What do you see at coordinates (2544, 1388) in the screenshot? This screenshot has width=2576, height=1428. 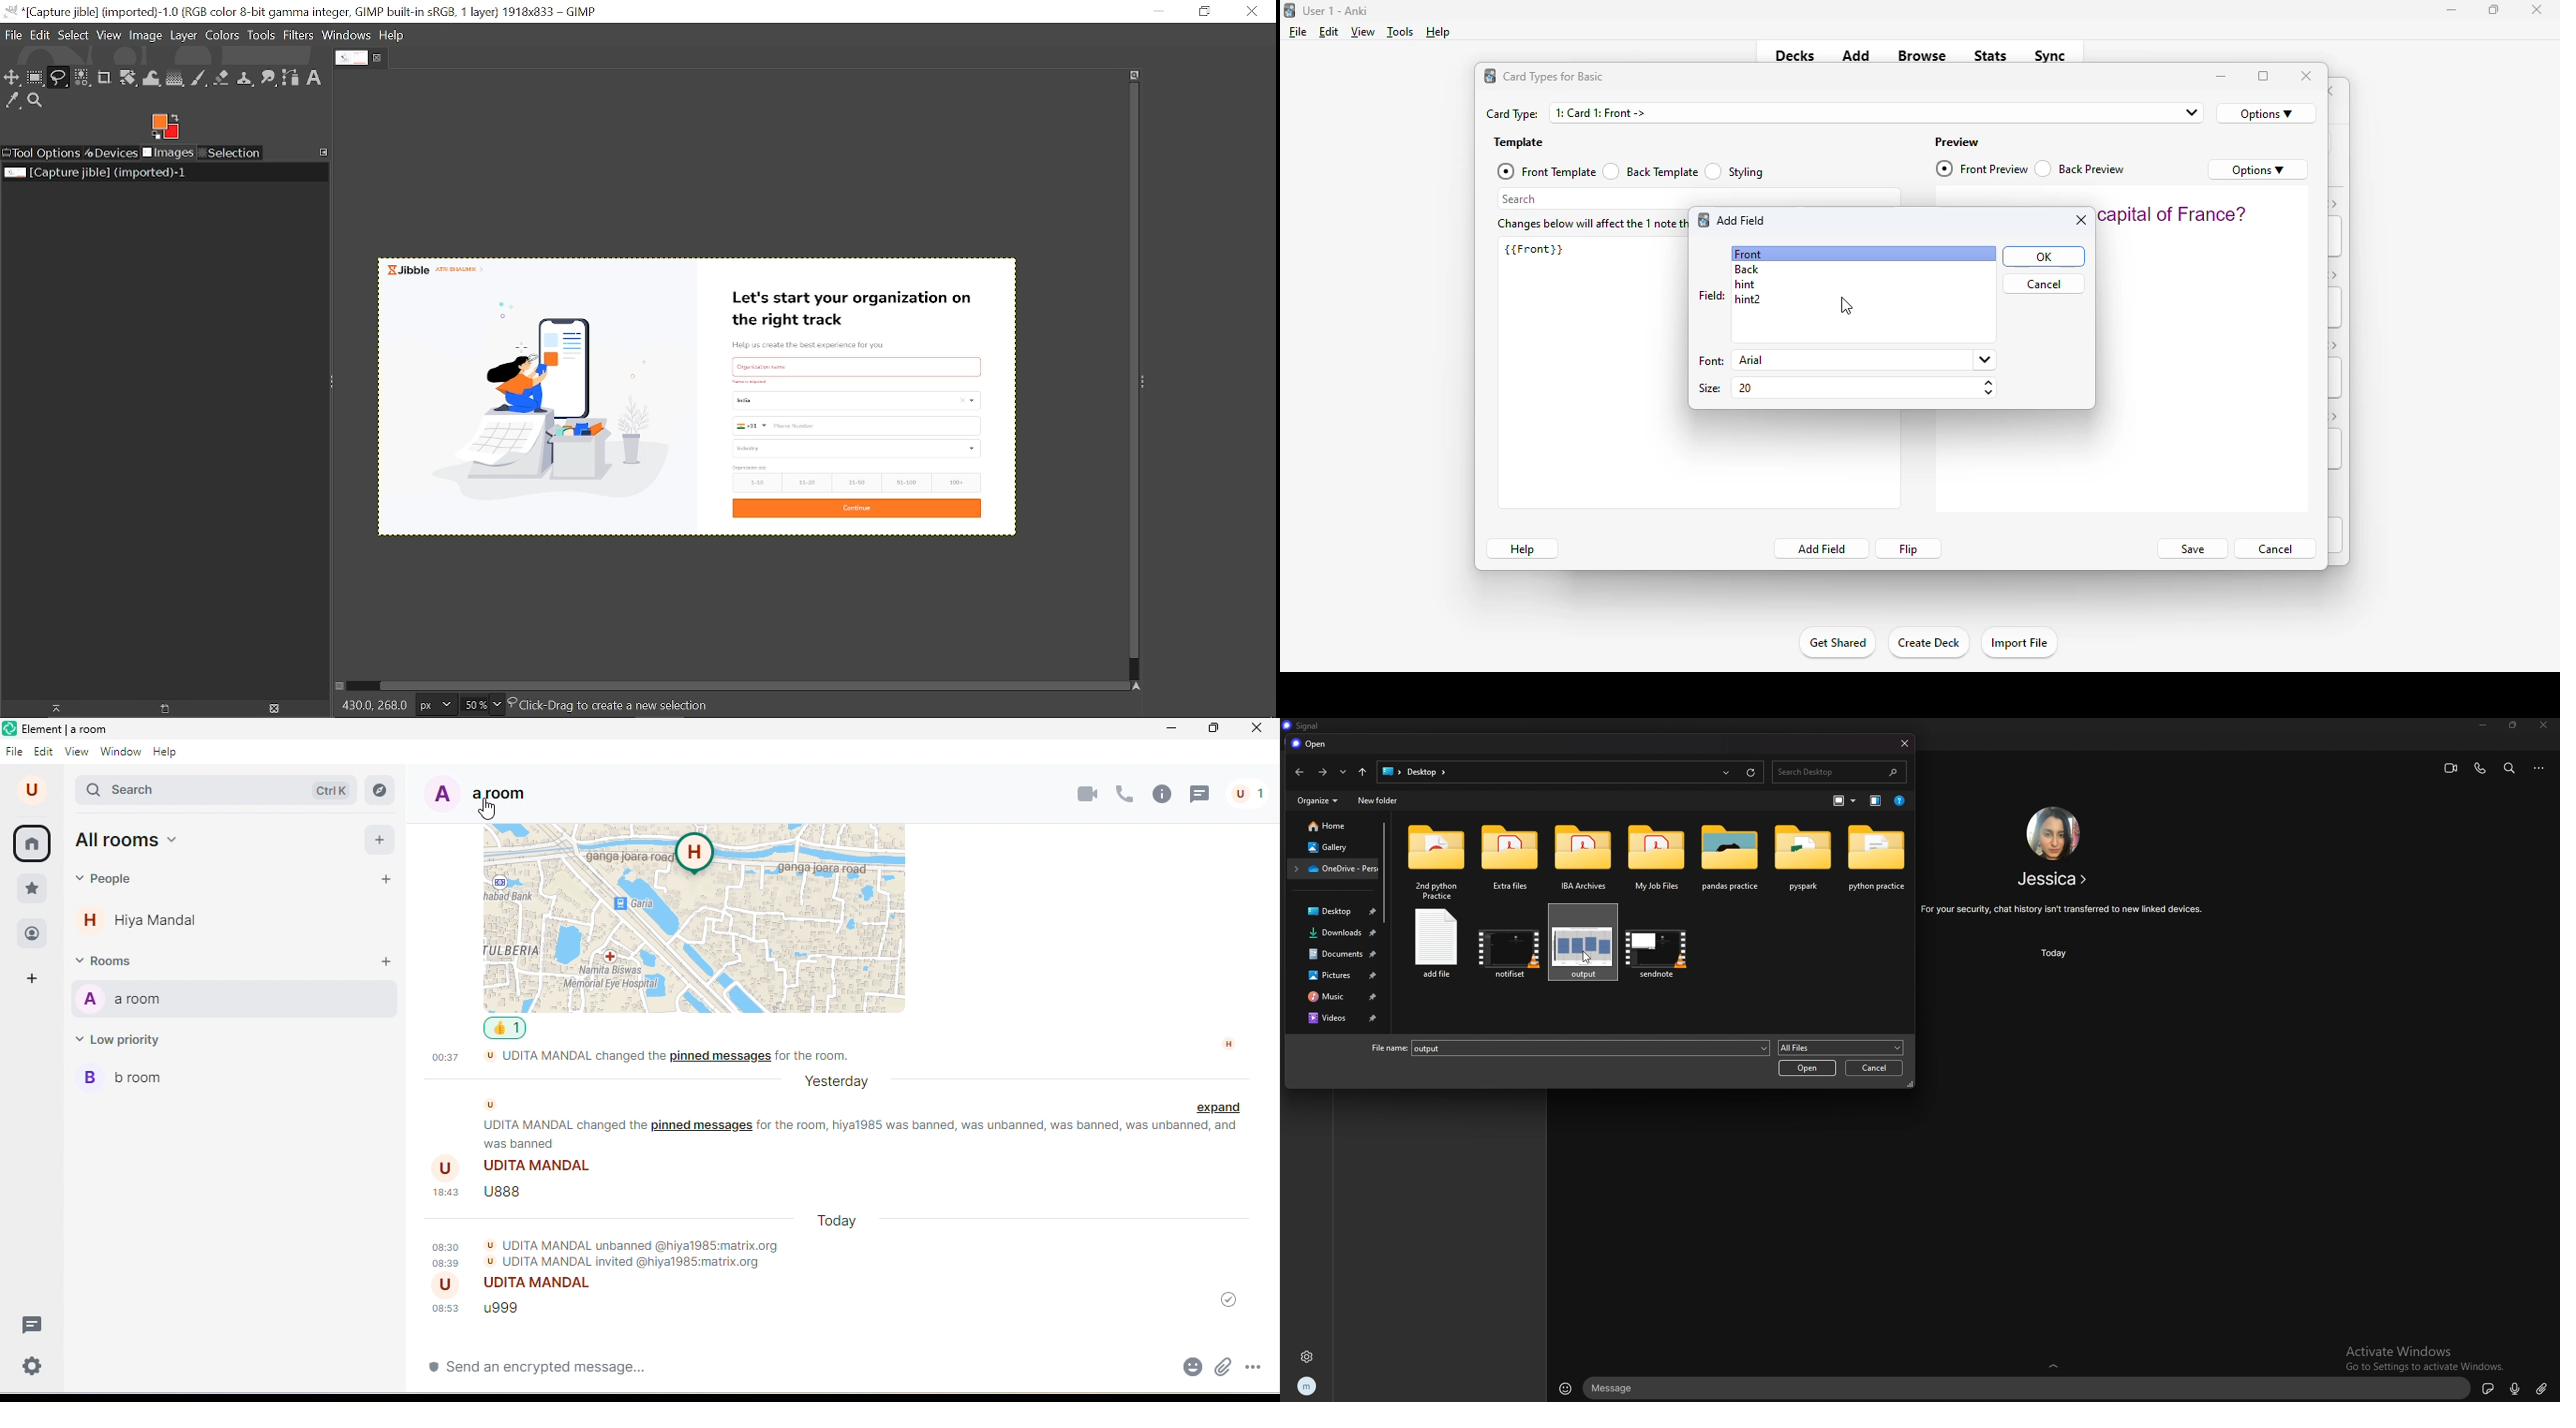 I see `attachment` at bounding box center [2544, 1388].